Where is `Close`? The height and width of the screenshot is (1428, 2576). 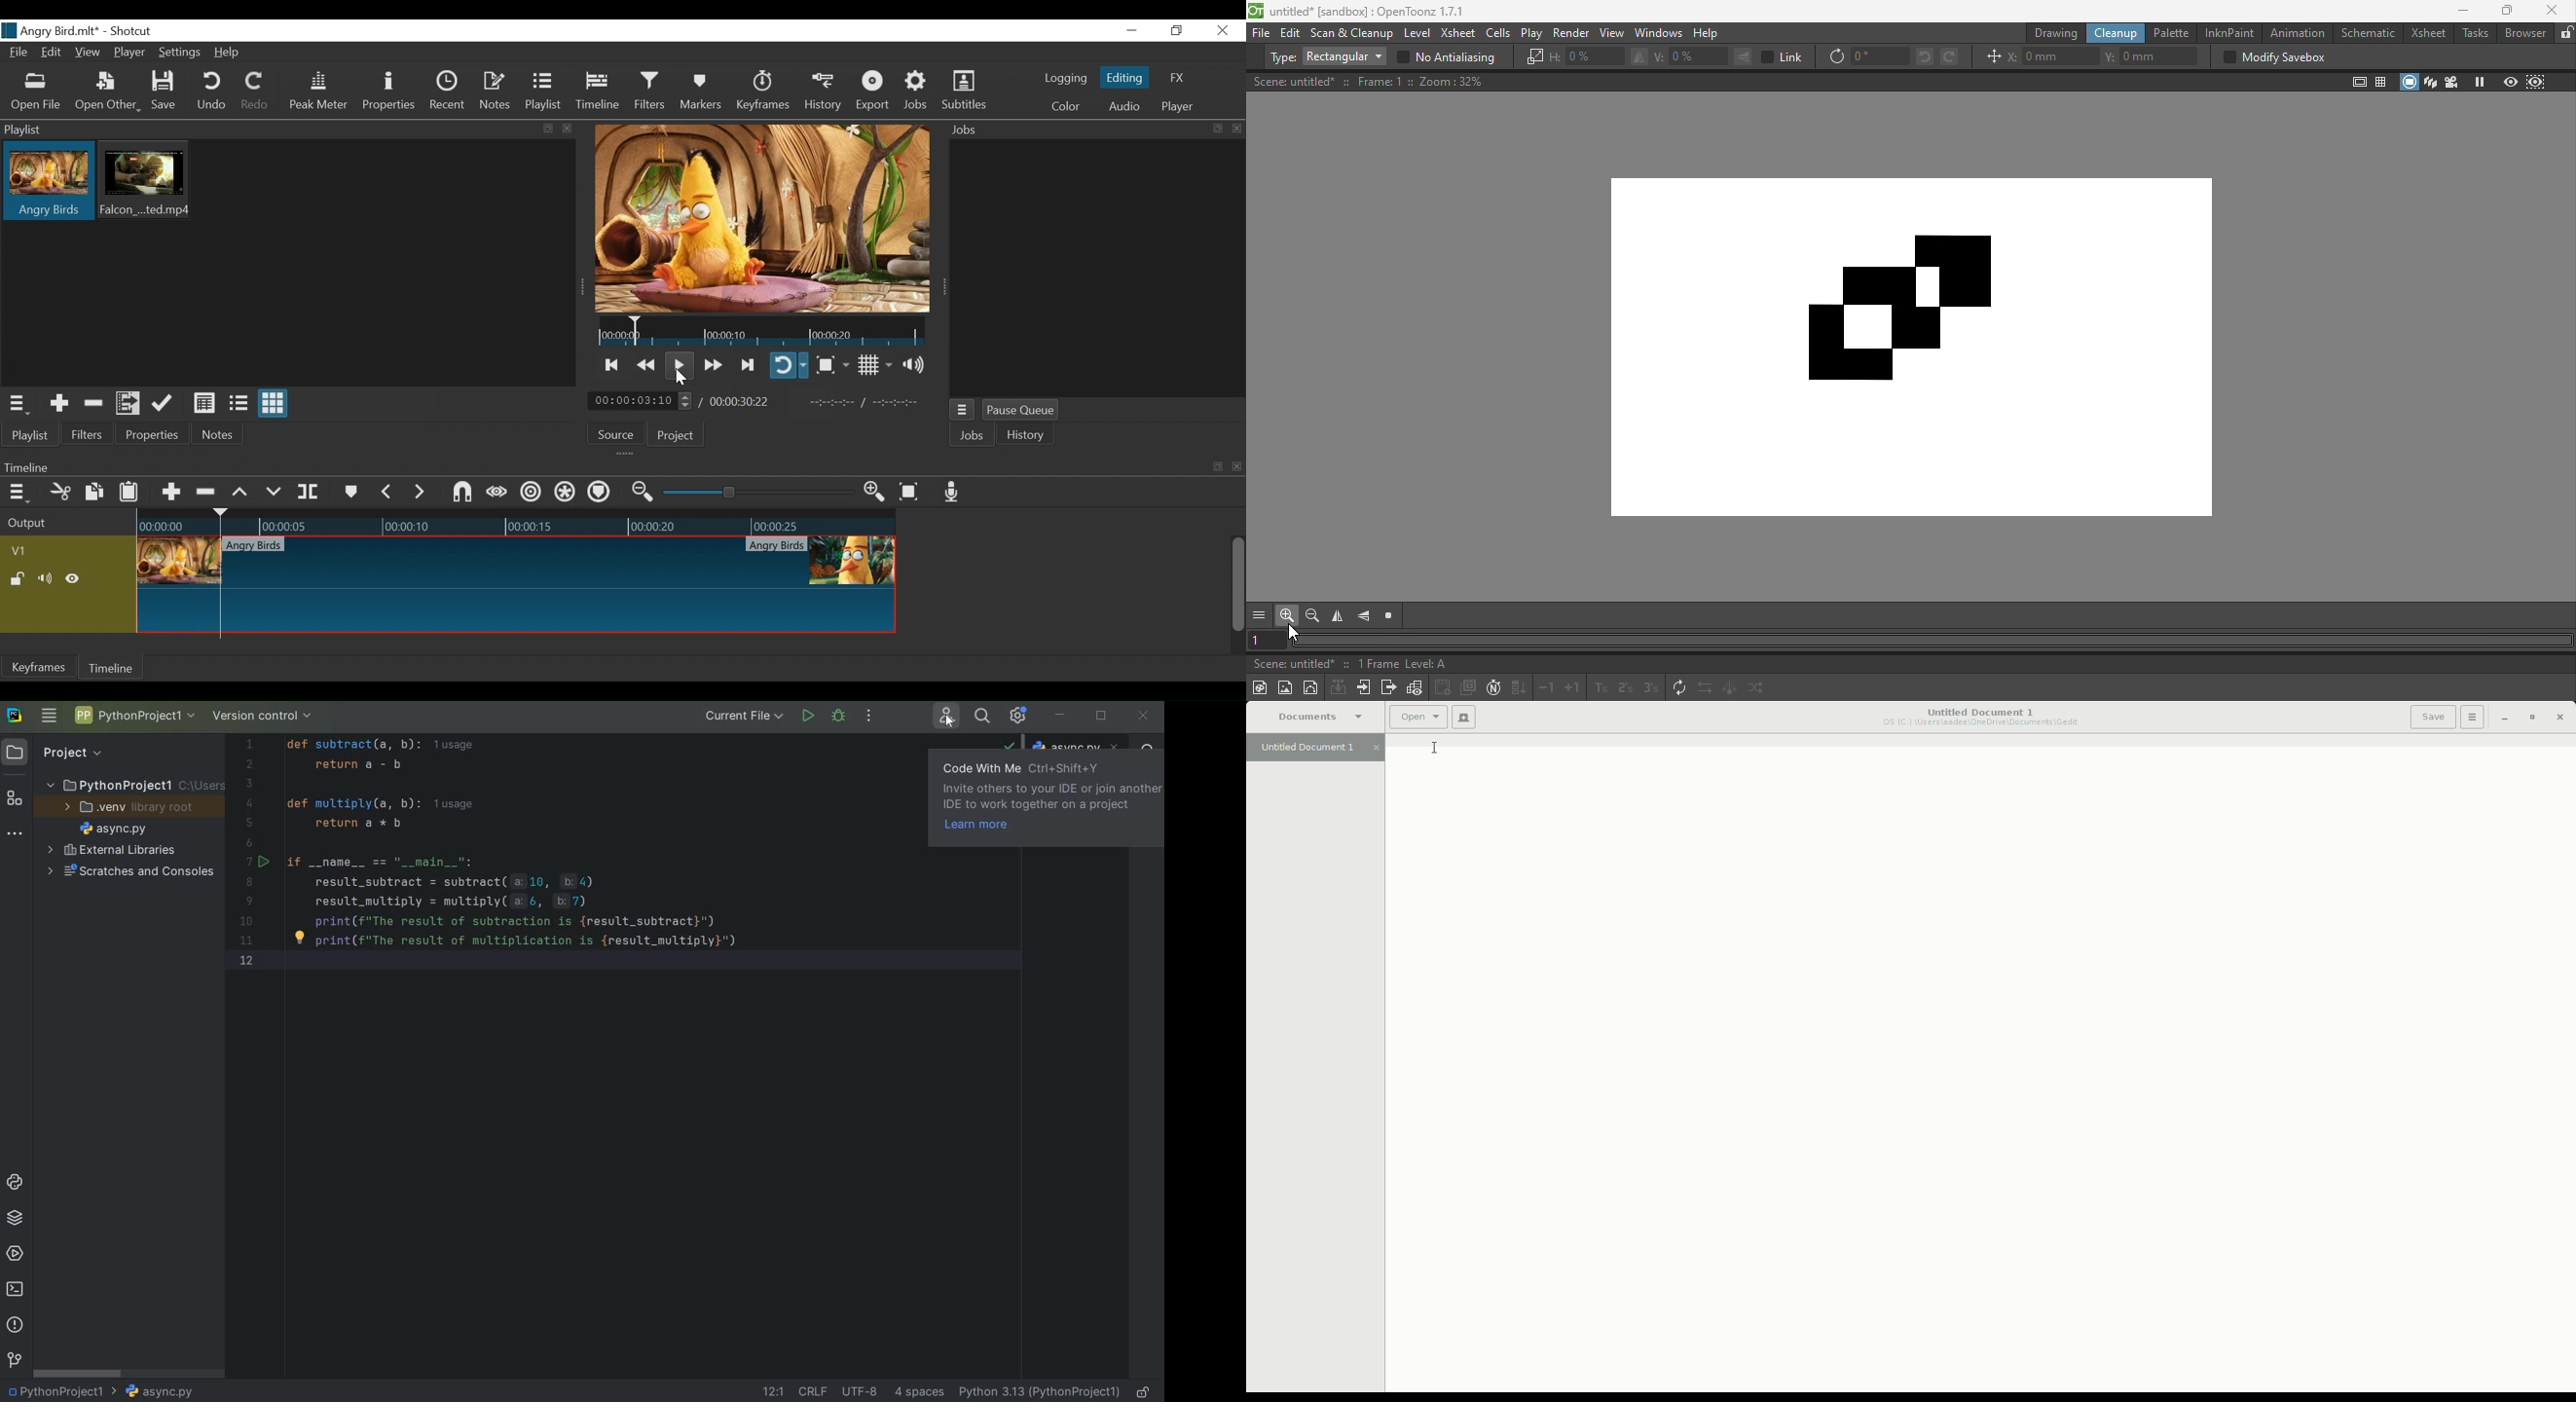 Close is located at coordinates (1222, 31).